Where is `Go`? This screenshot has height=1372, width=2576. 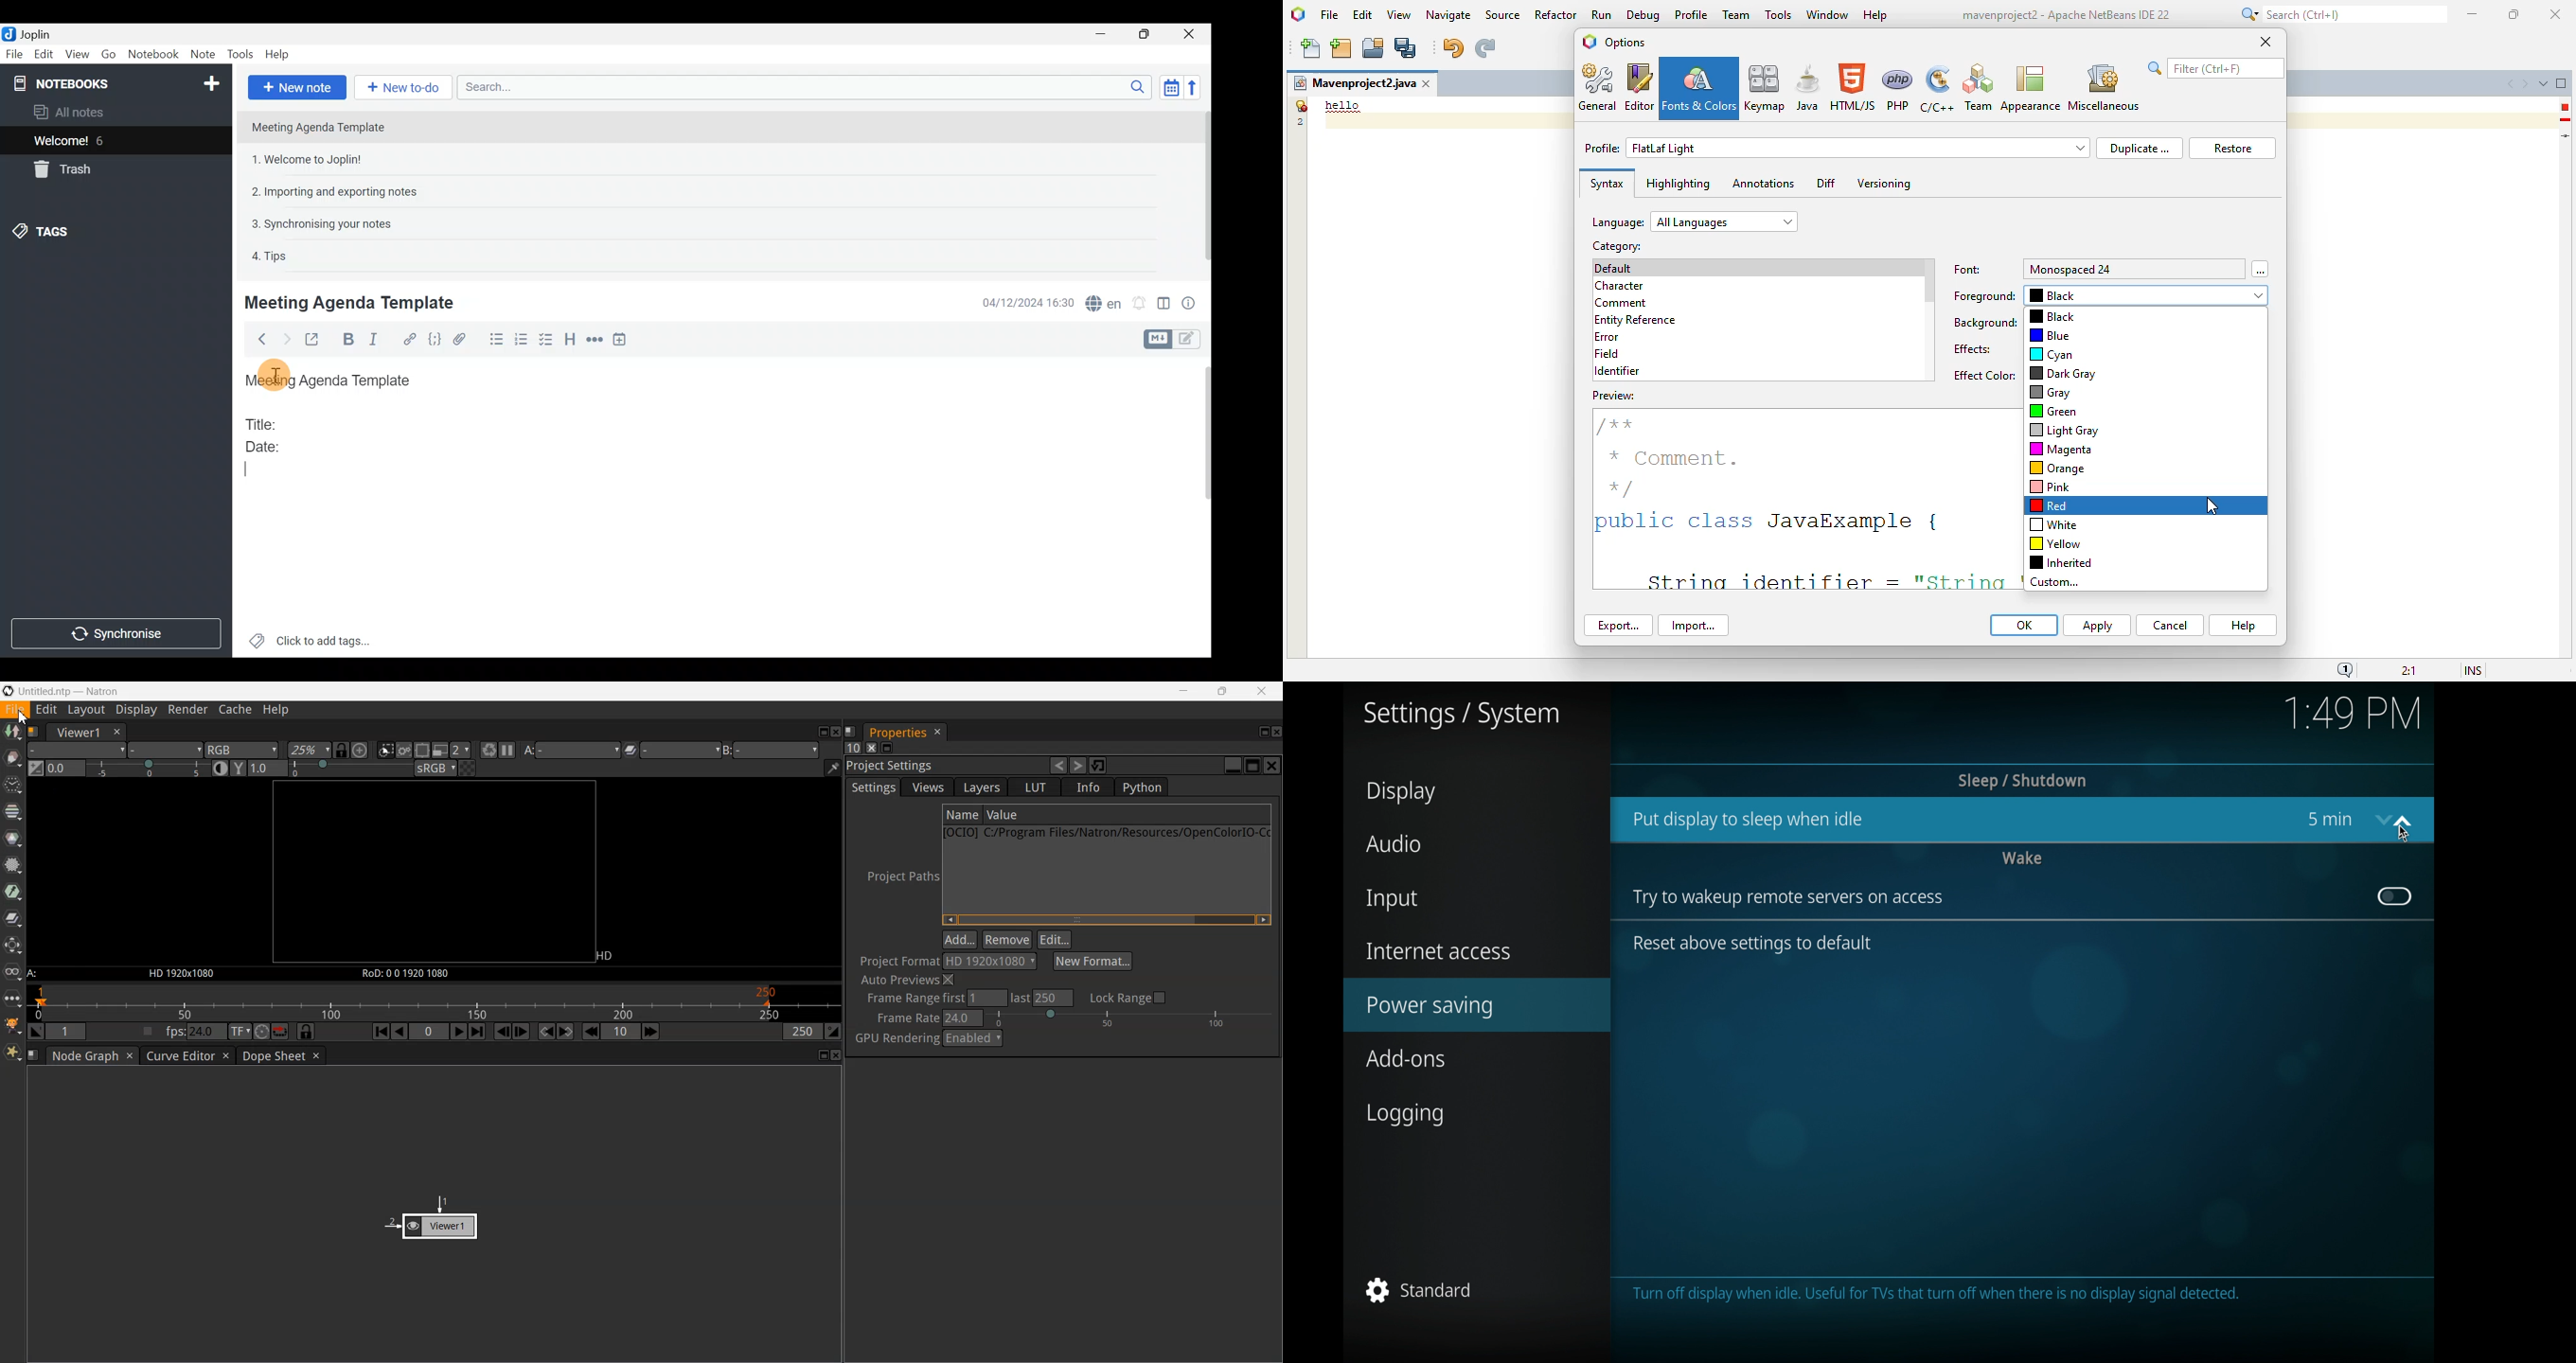
Go is located at coordinates (110, 54).